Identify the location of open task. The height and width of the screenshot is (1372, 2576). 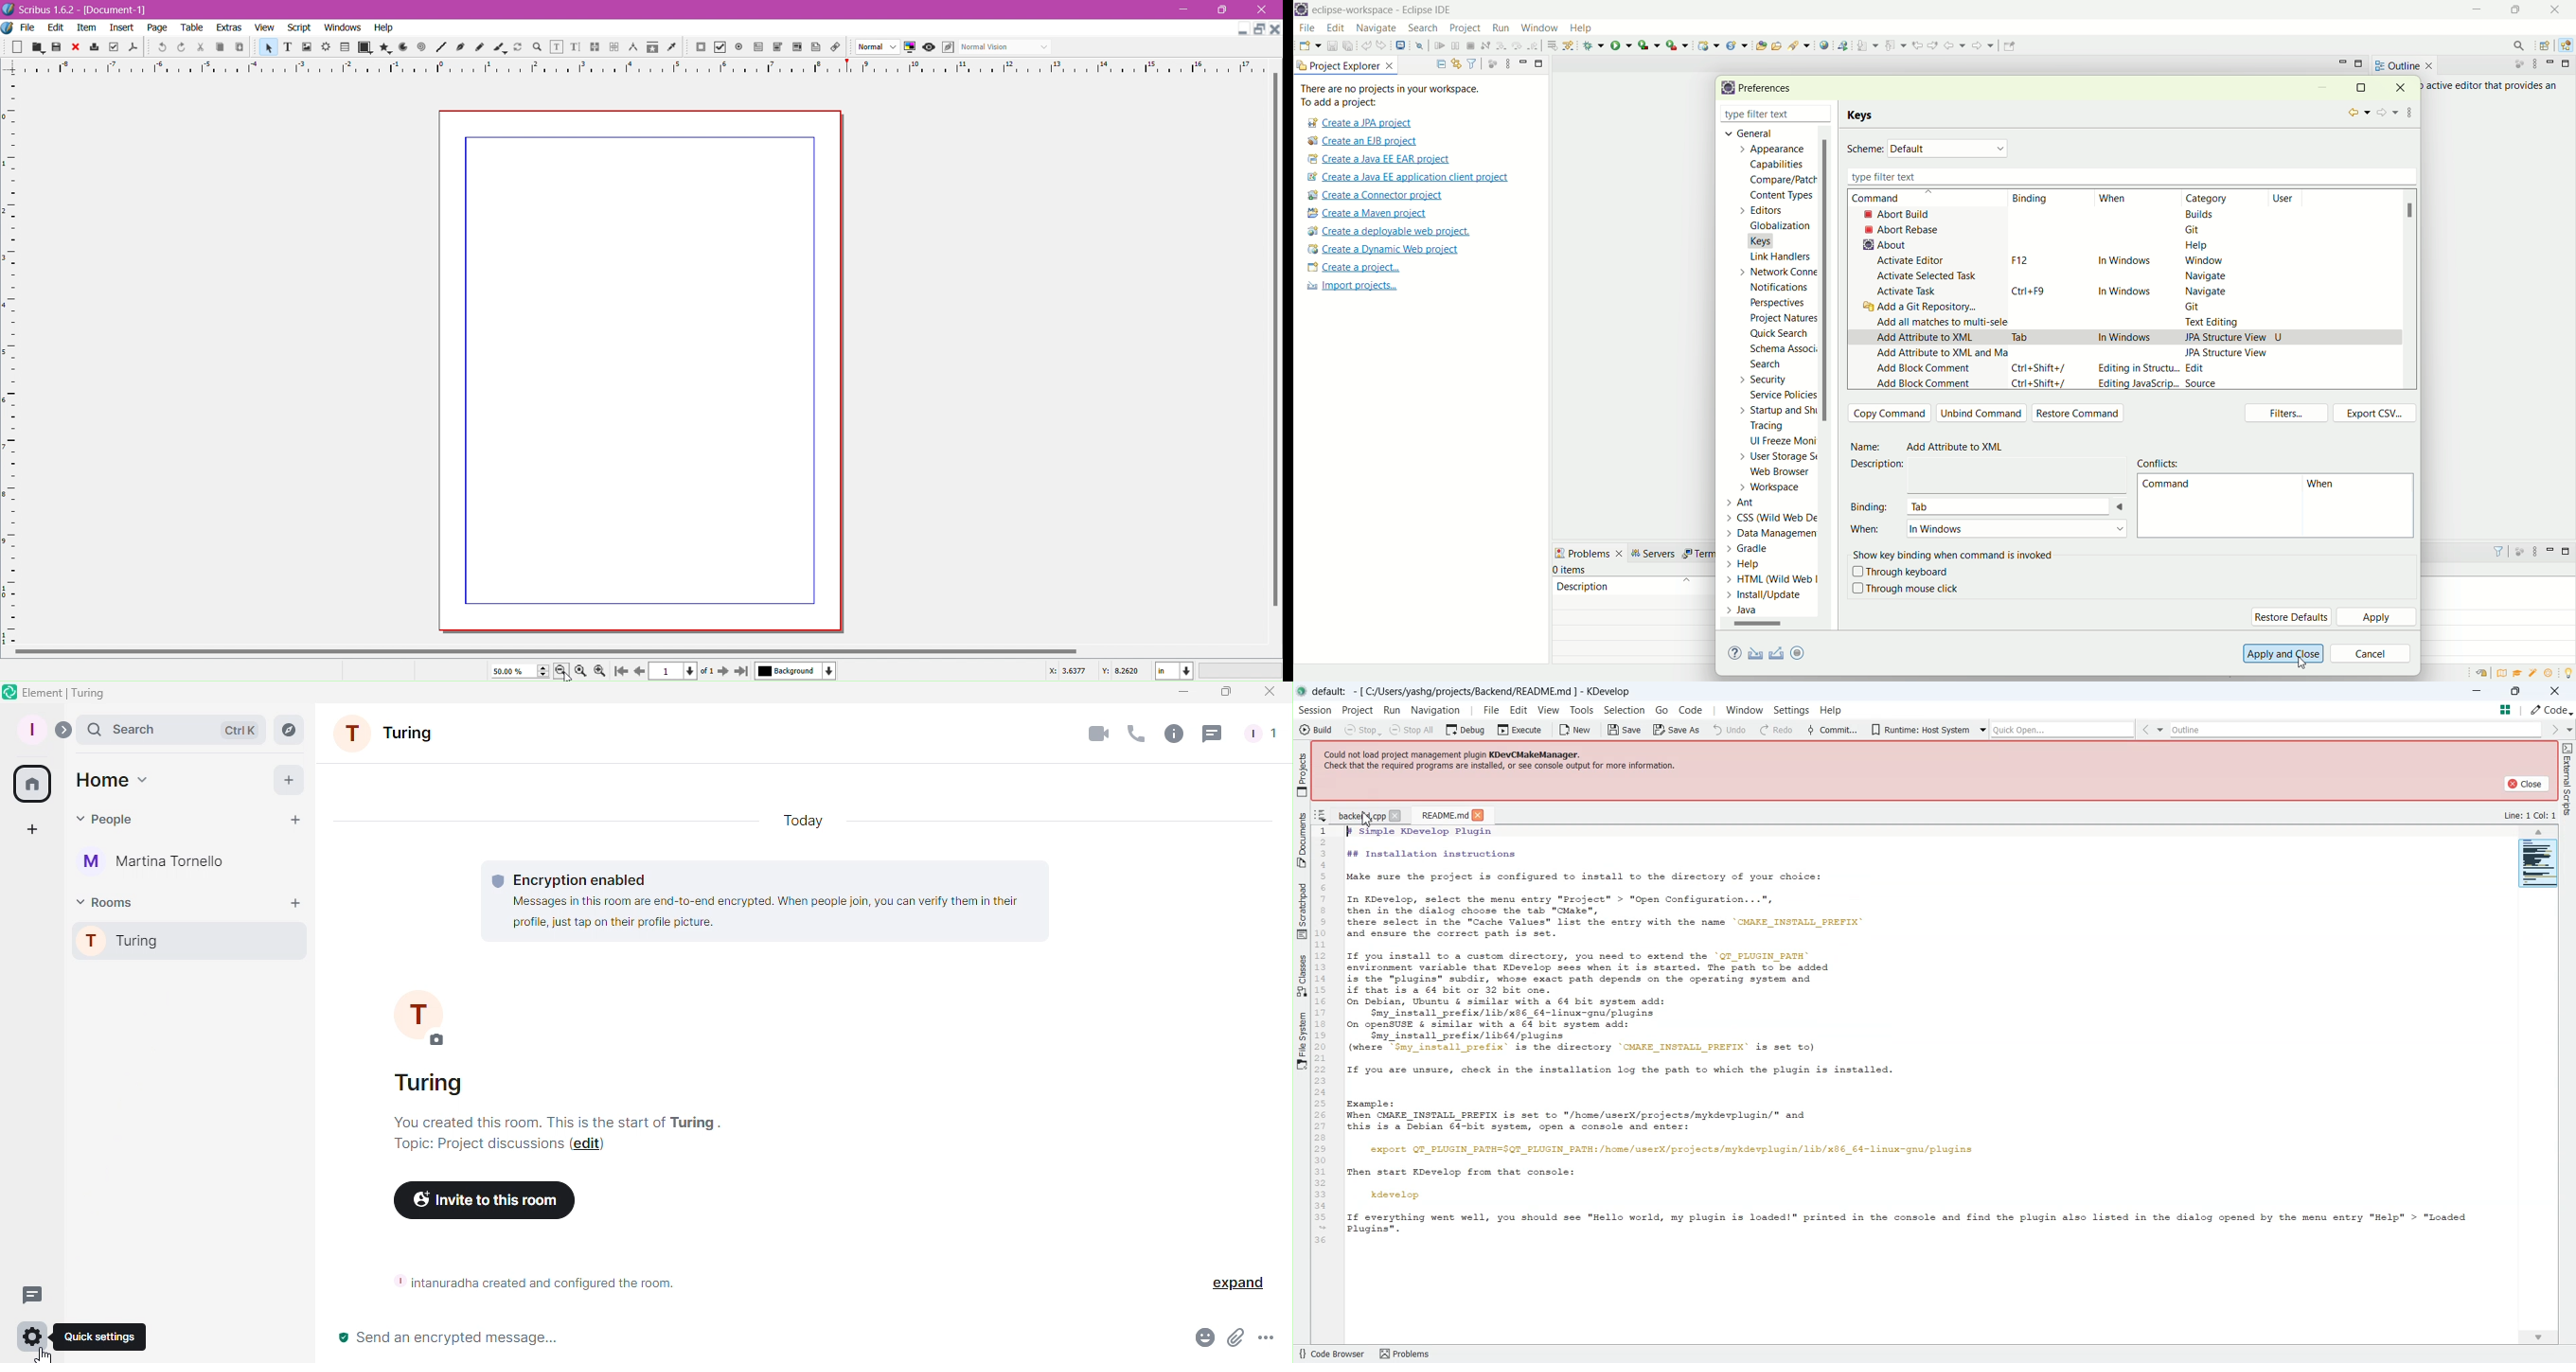
(1776, 44).